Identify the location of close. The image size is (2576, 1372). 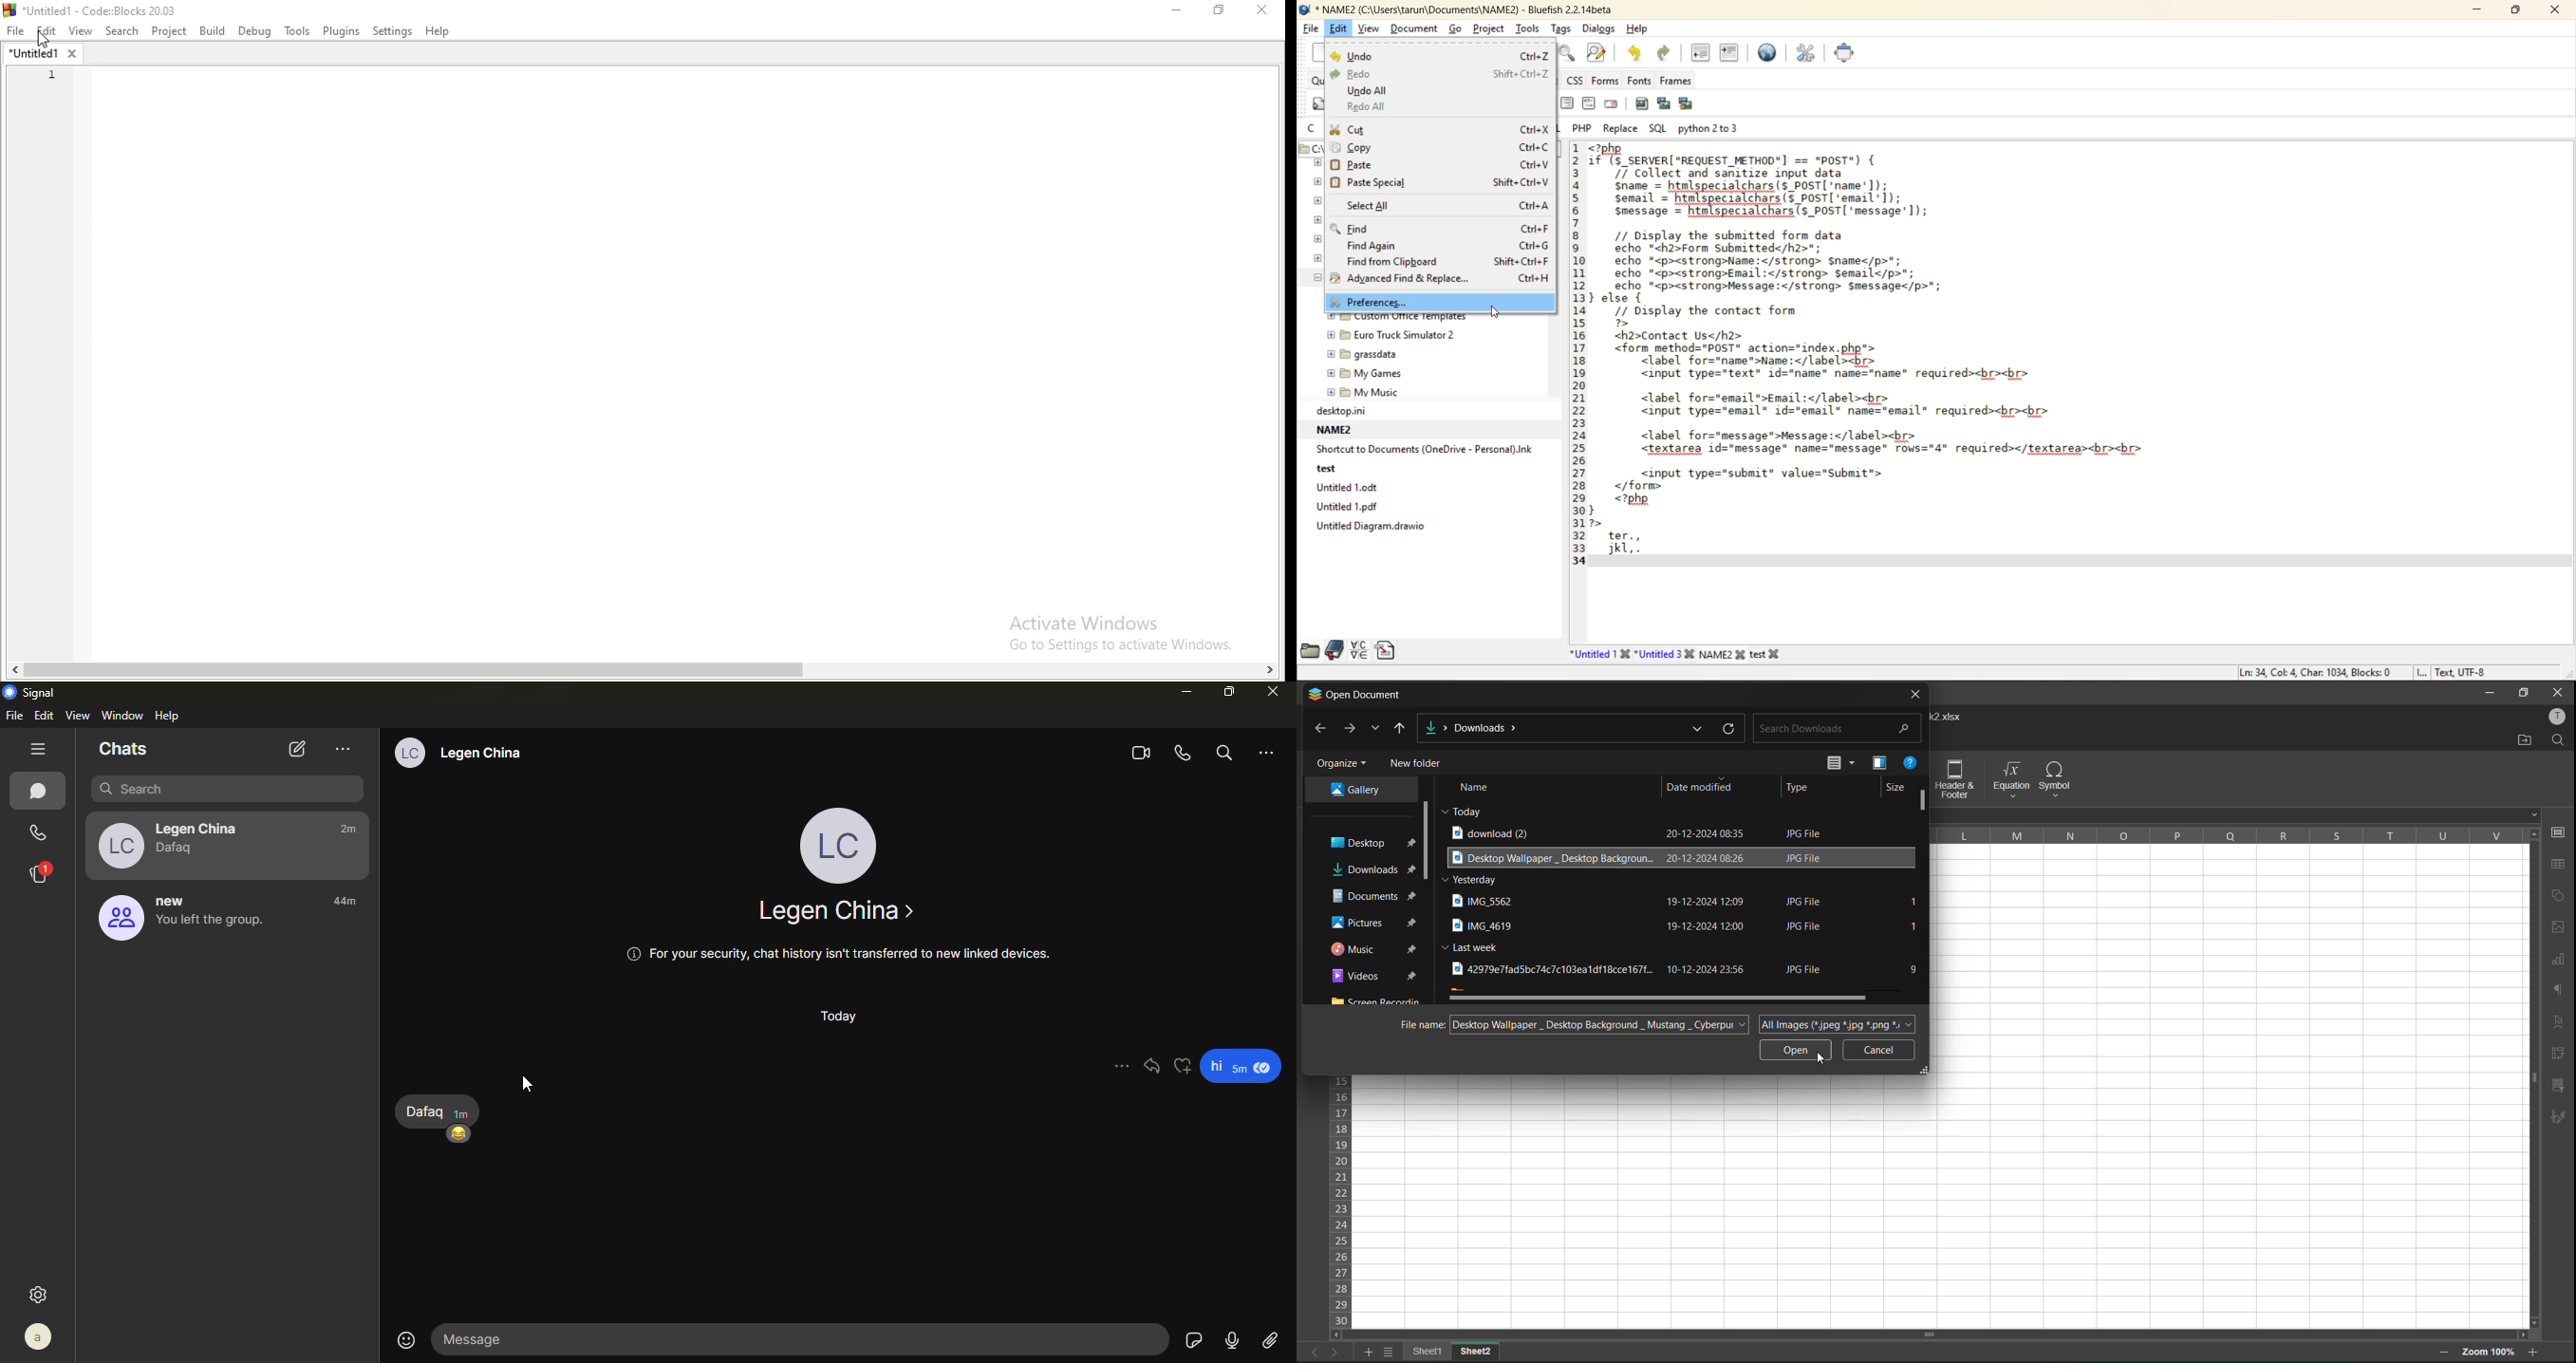
(2560, 11).